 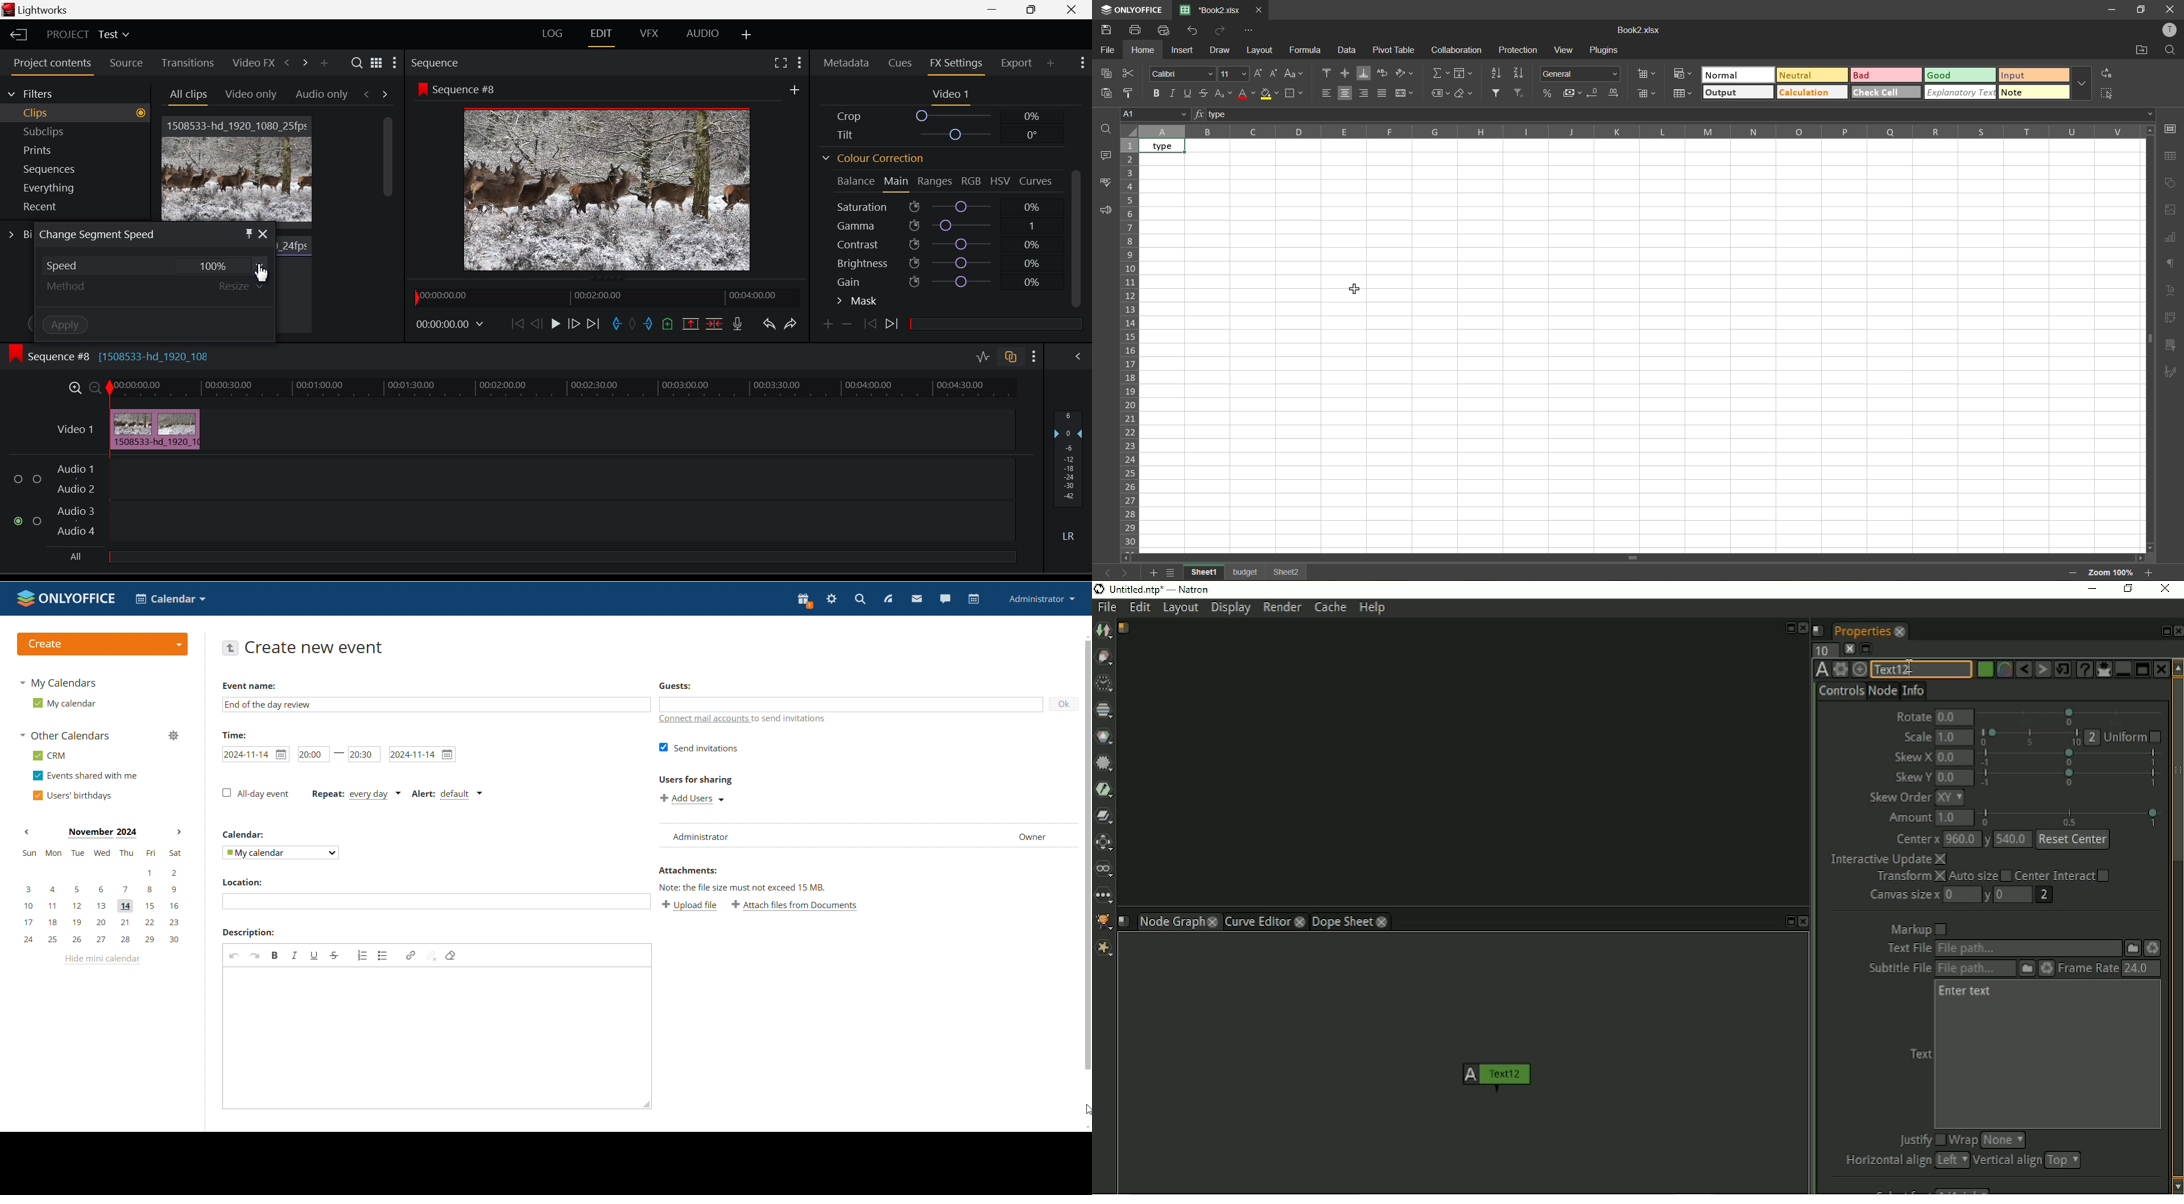 What do you see at coordinates (89, 35) in the screenshot?
I see `Project Title` at bounding box center [89, 35].